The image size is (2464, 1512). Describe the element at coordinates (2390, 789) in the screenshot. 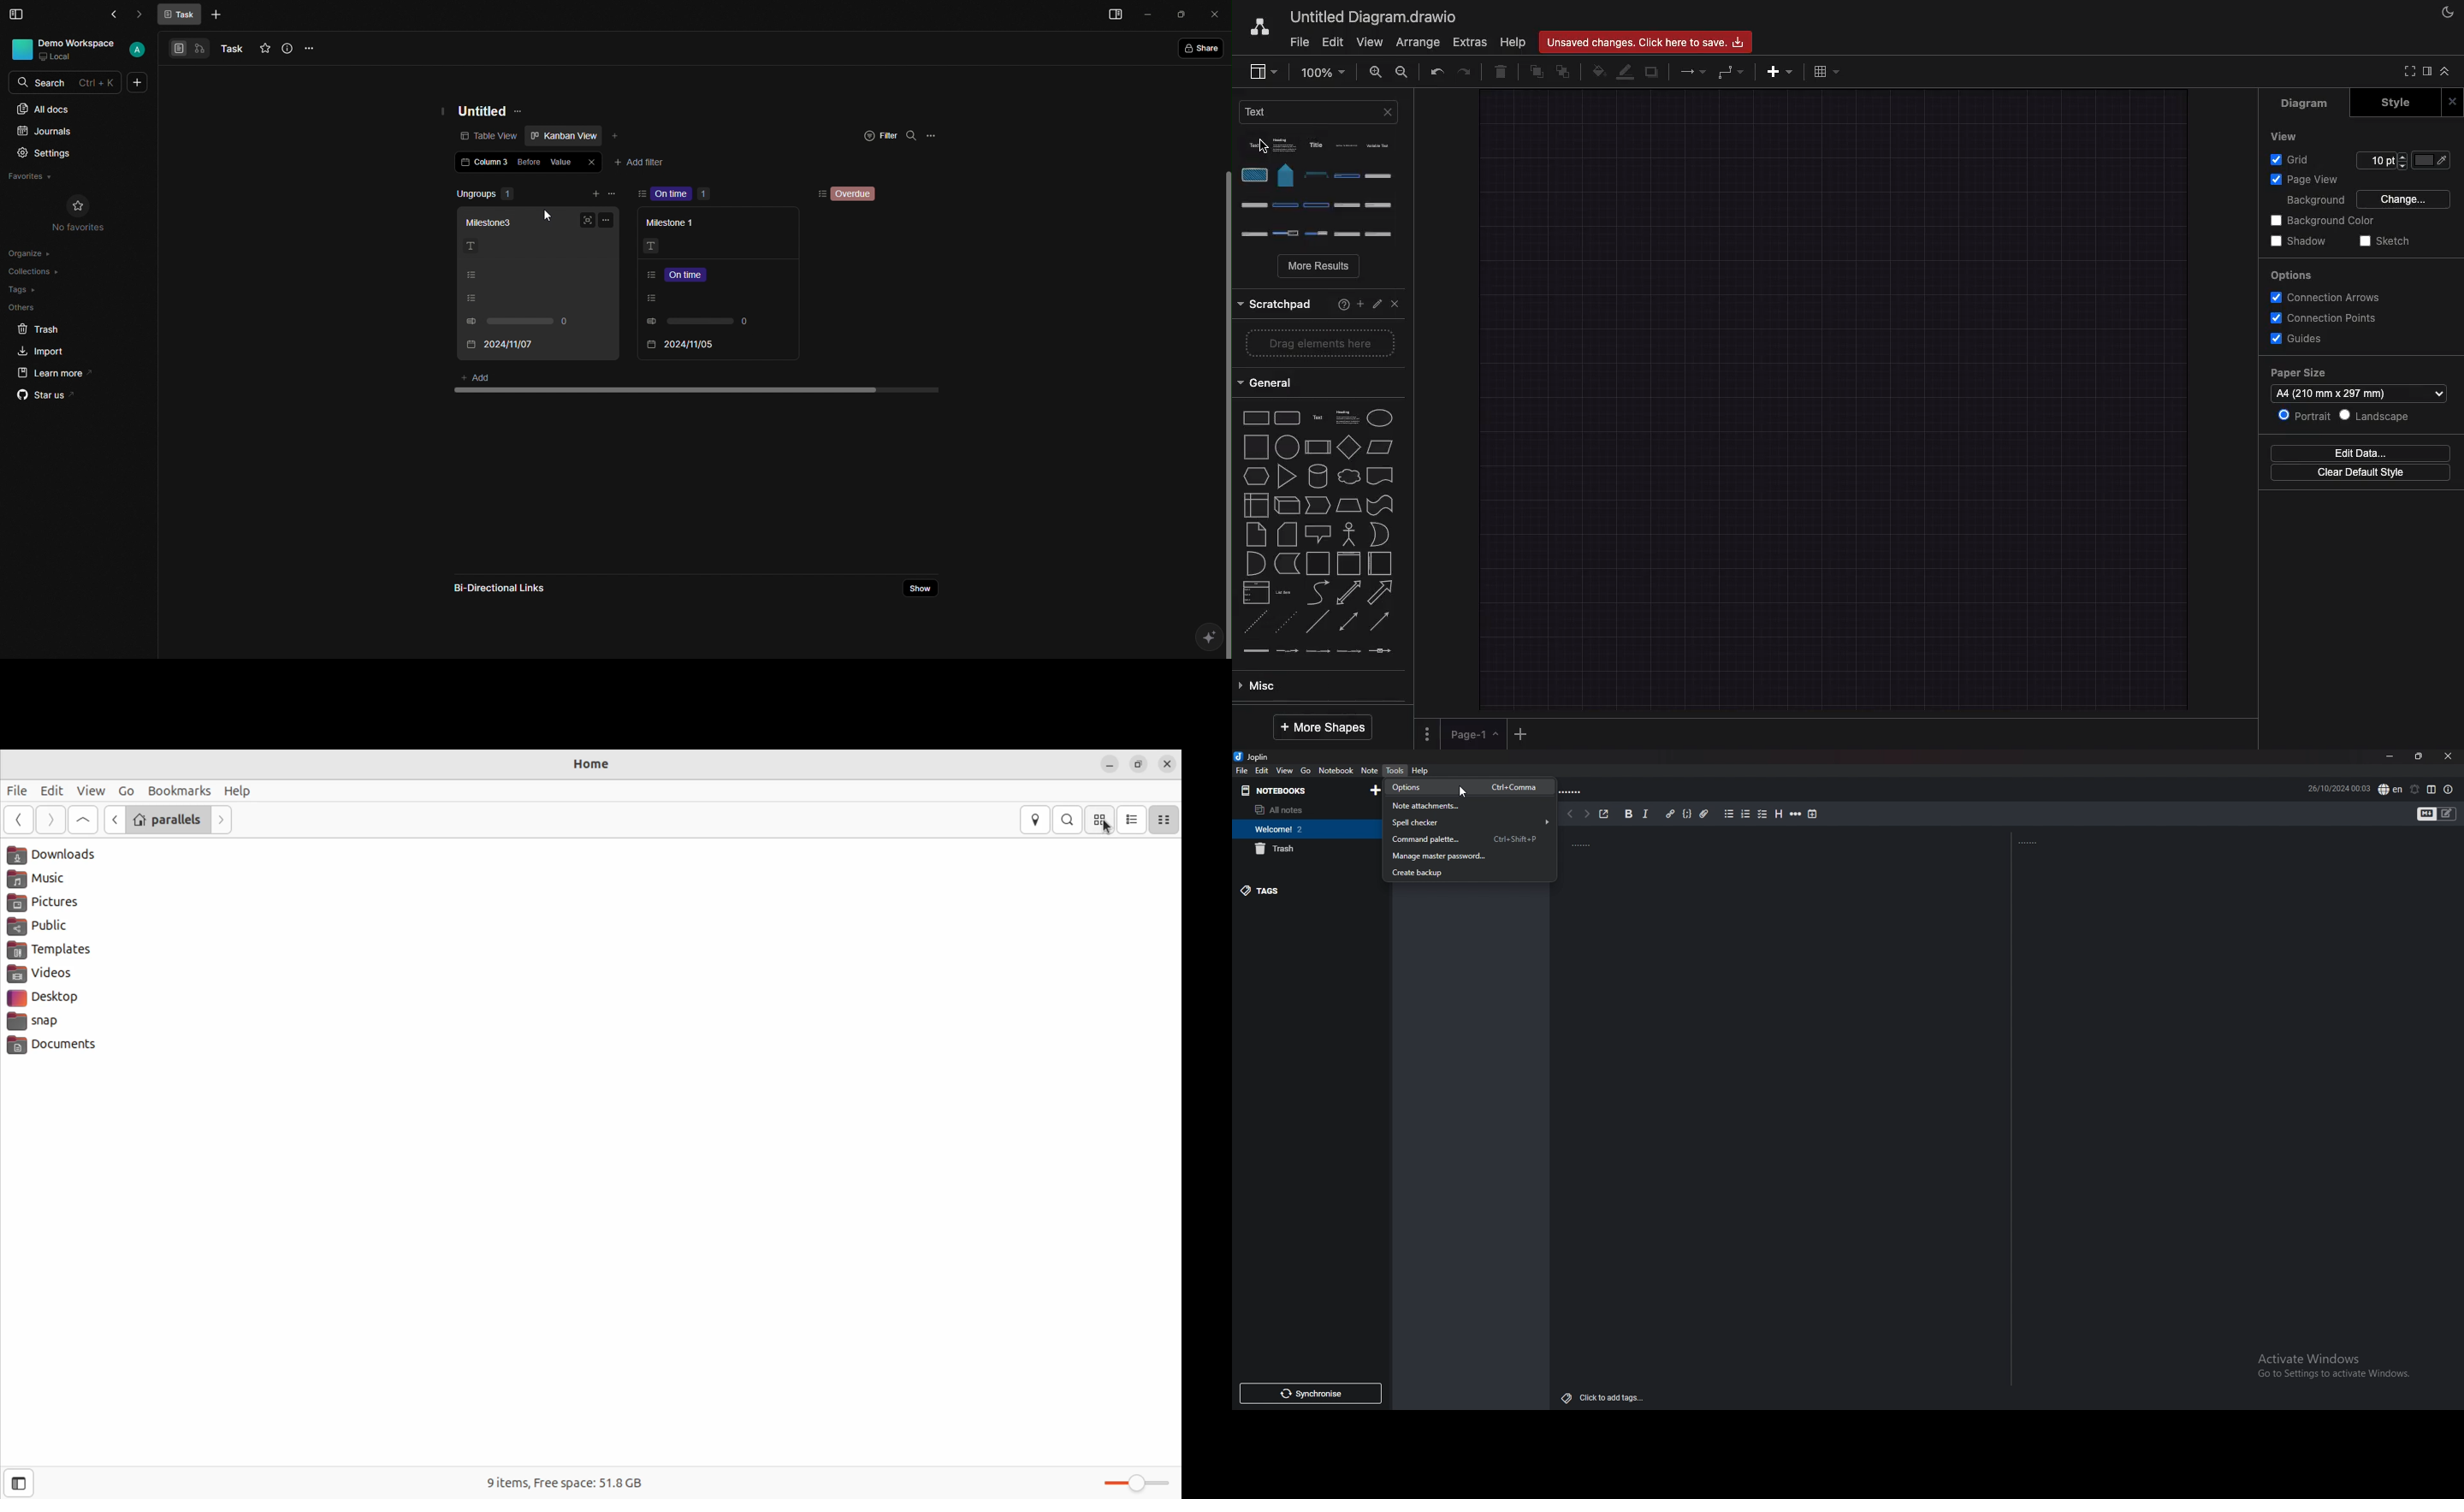

I see `spell check` at that location.